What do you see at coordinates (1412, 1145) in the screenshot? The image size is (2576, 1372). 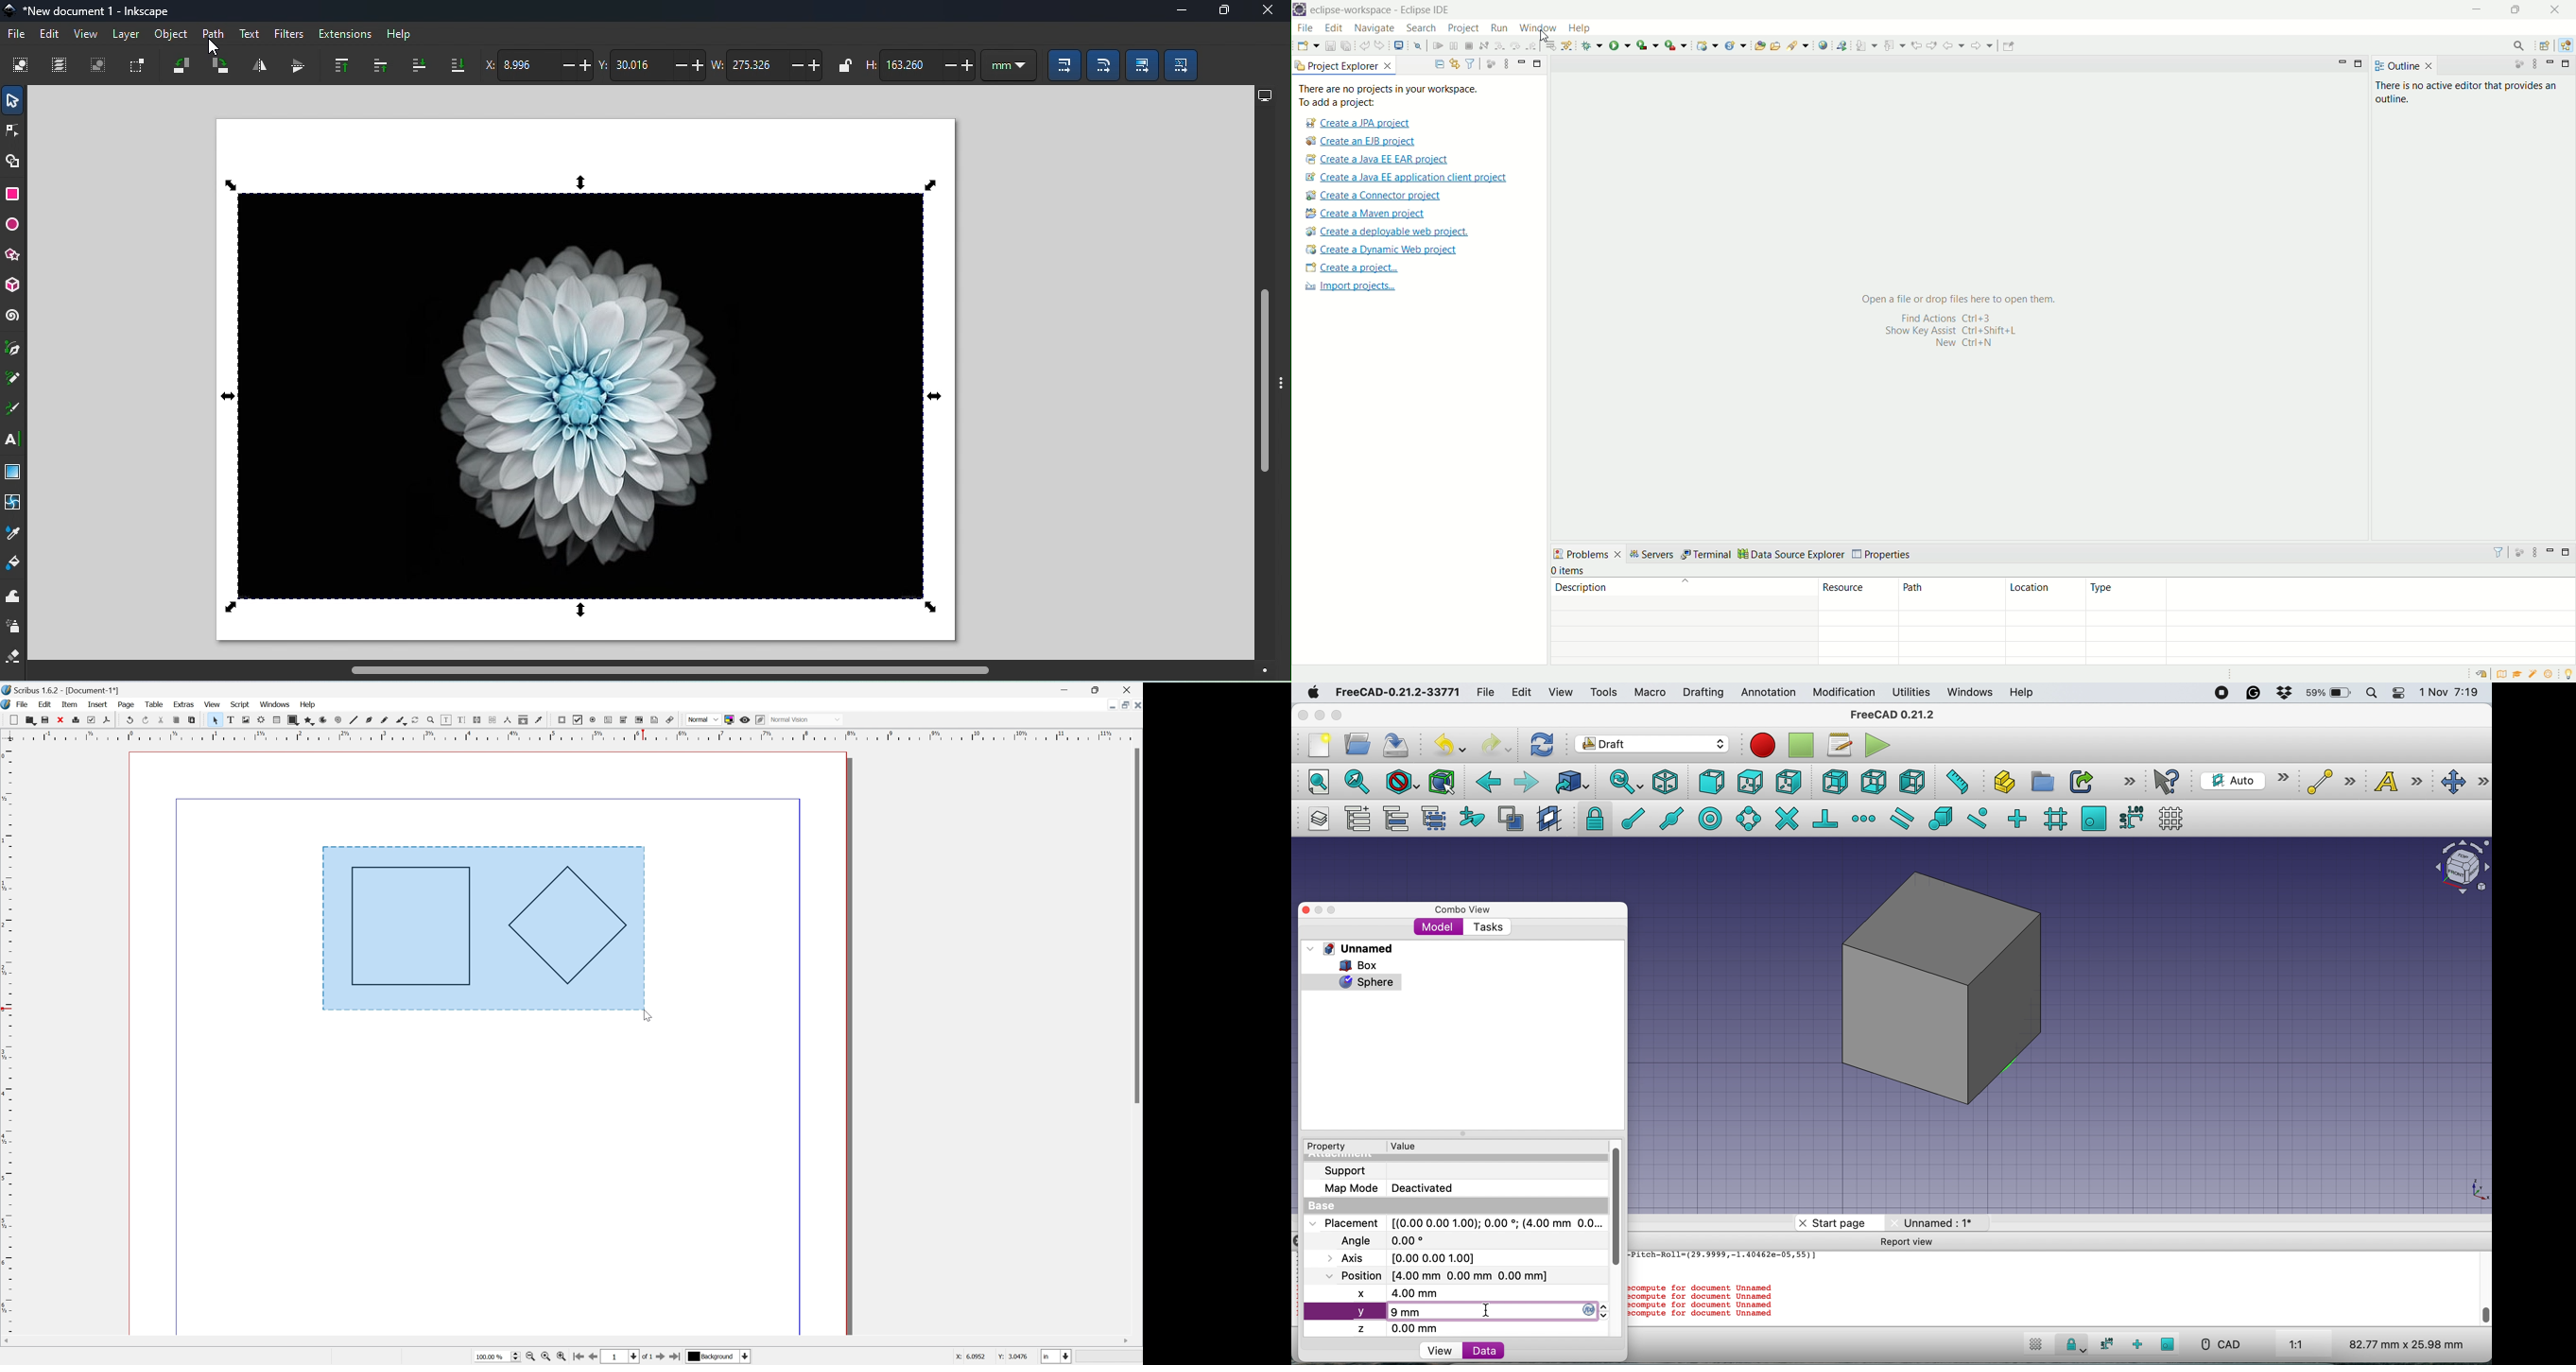 I see `value` at bounding box center [1412, 1145].